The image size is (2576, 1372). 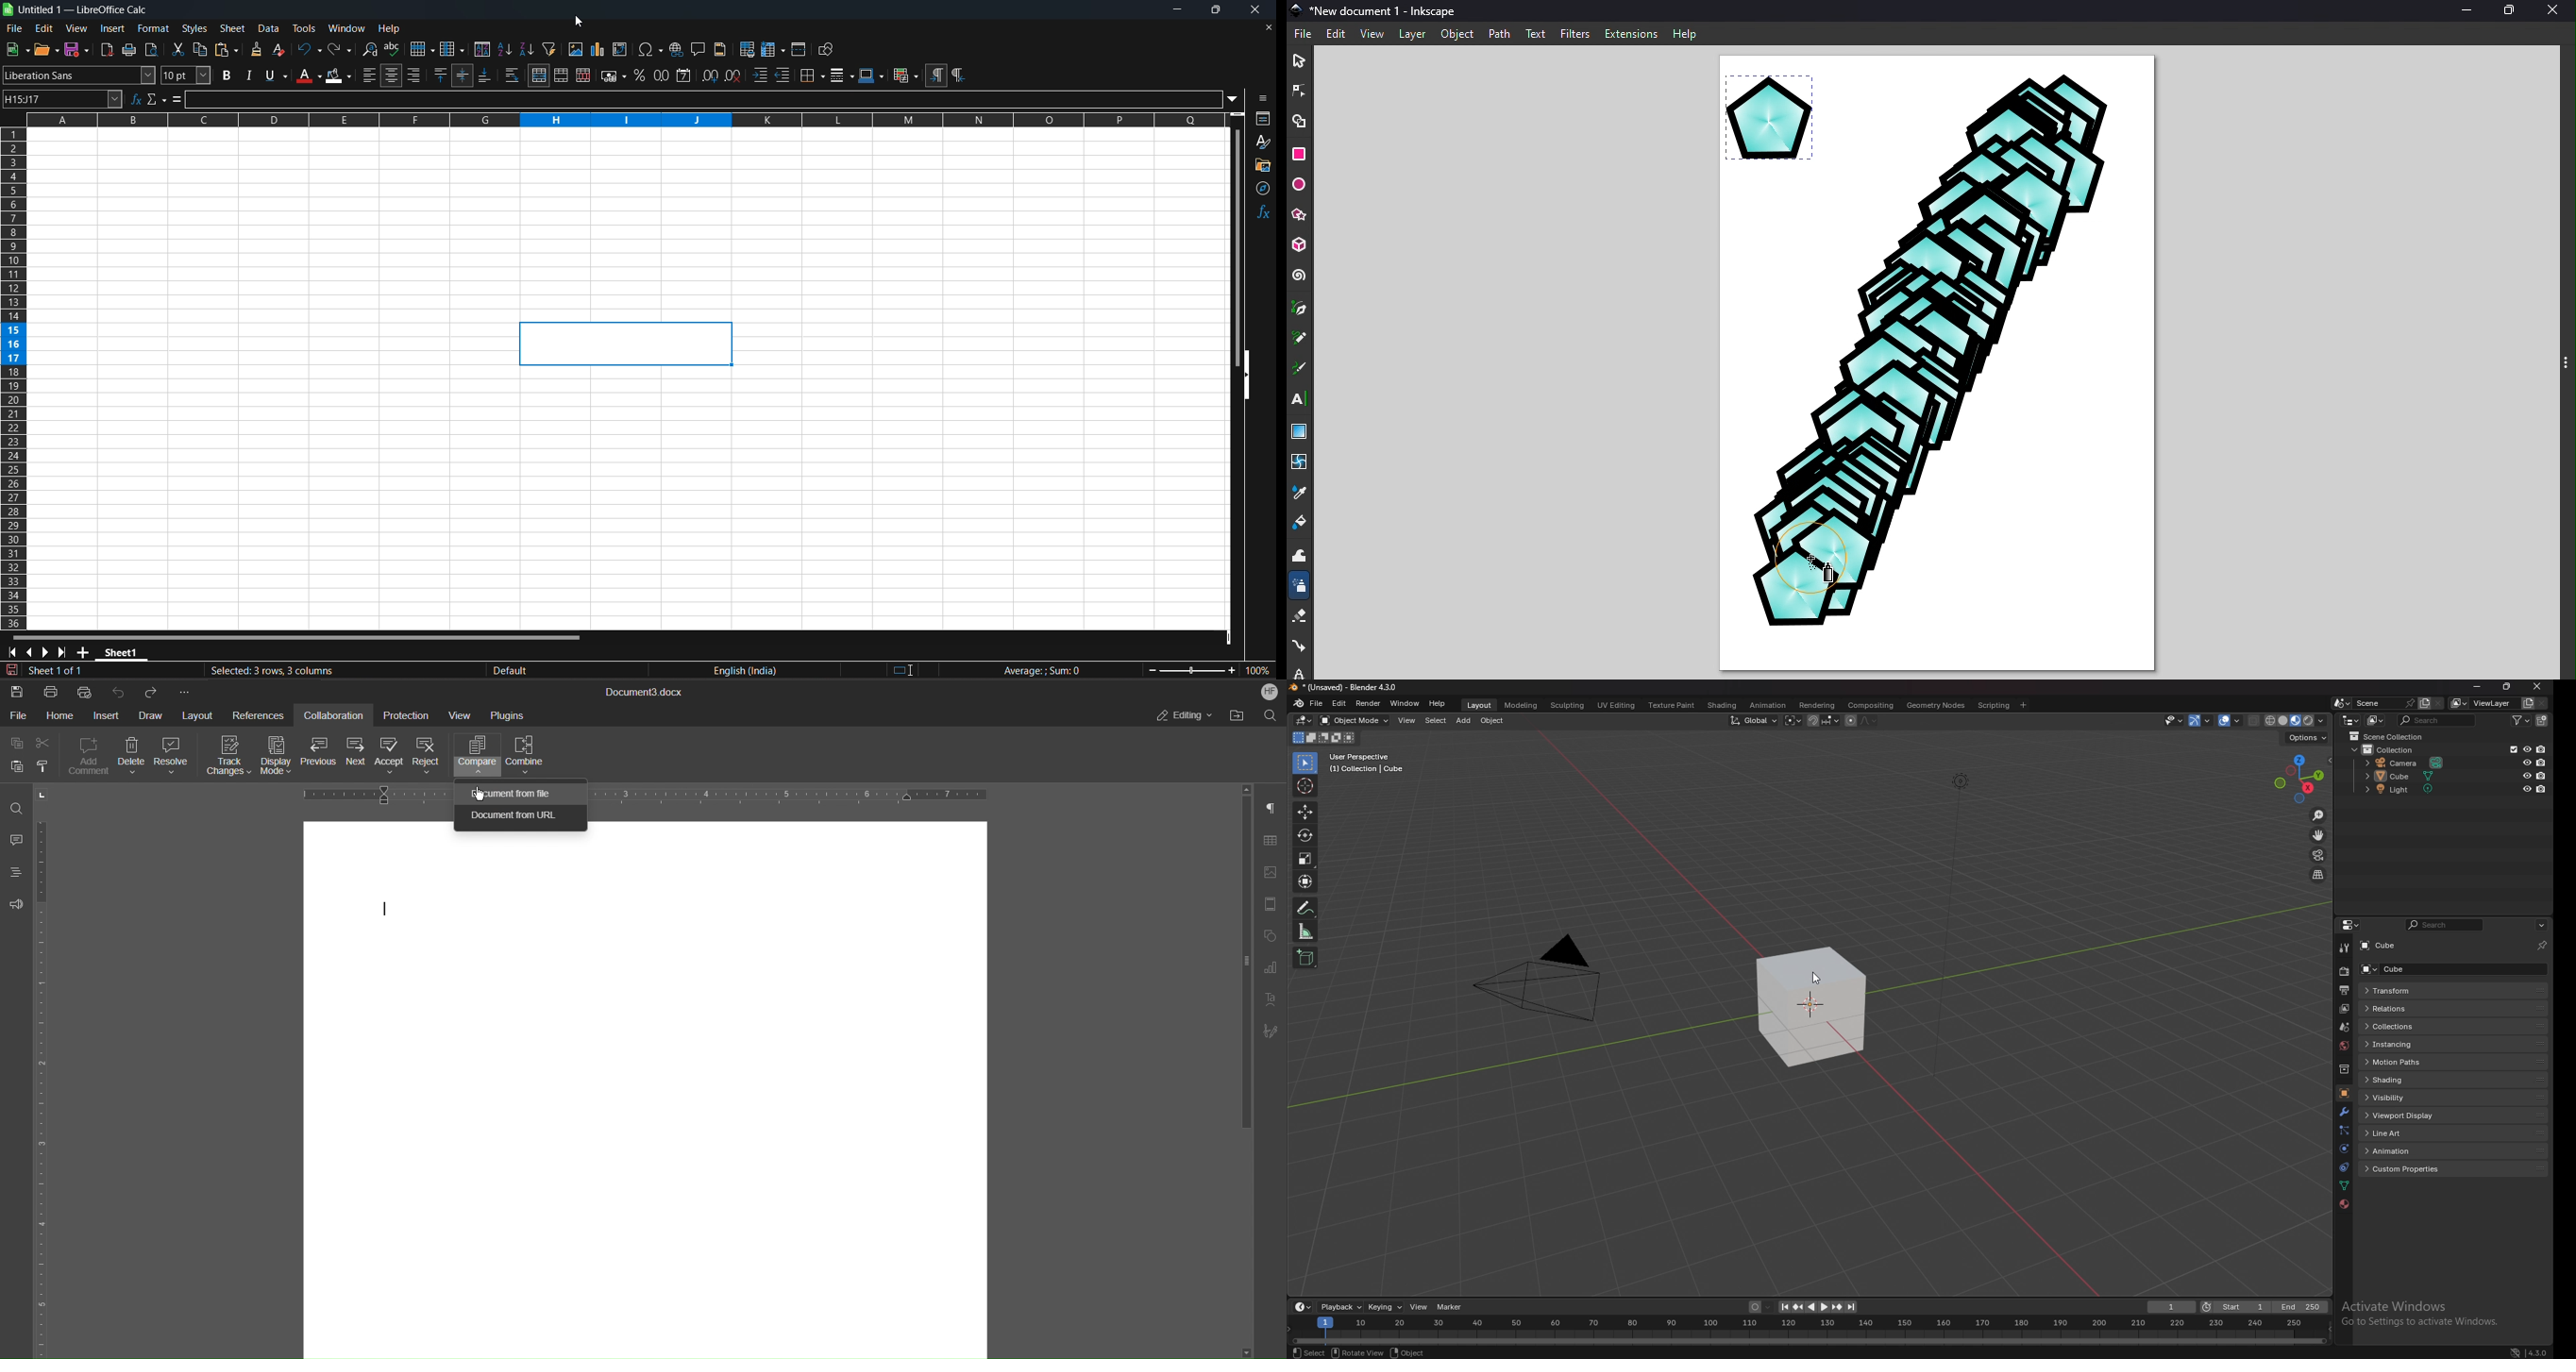 I want to click on Copy Style, so click(x=48, y=765).